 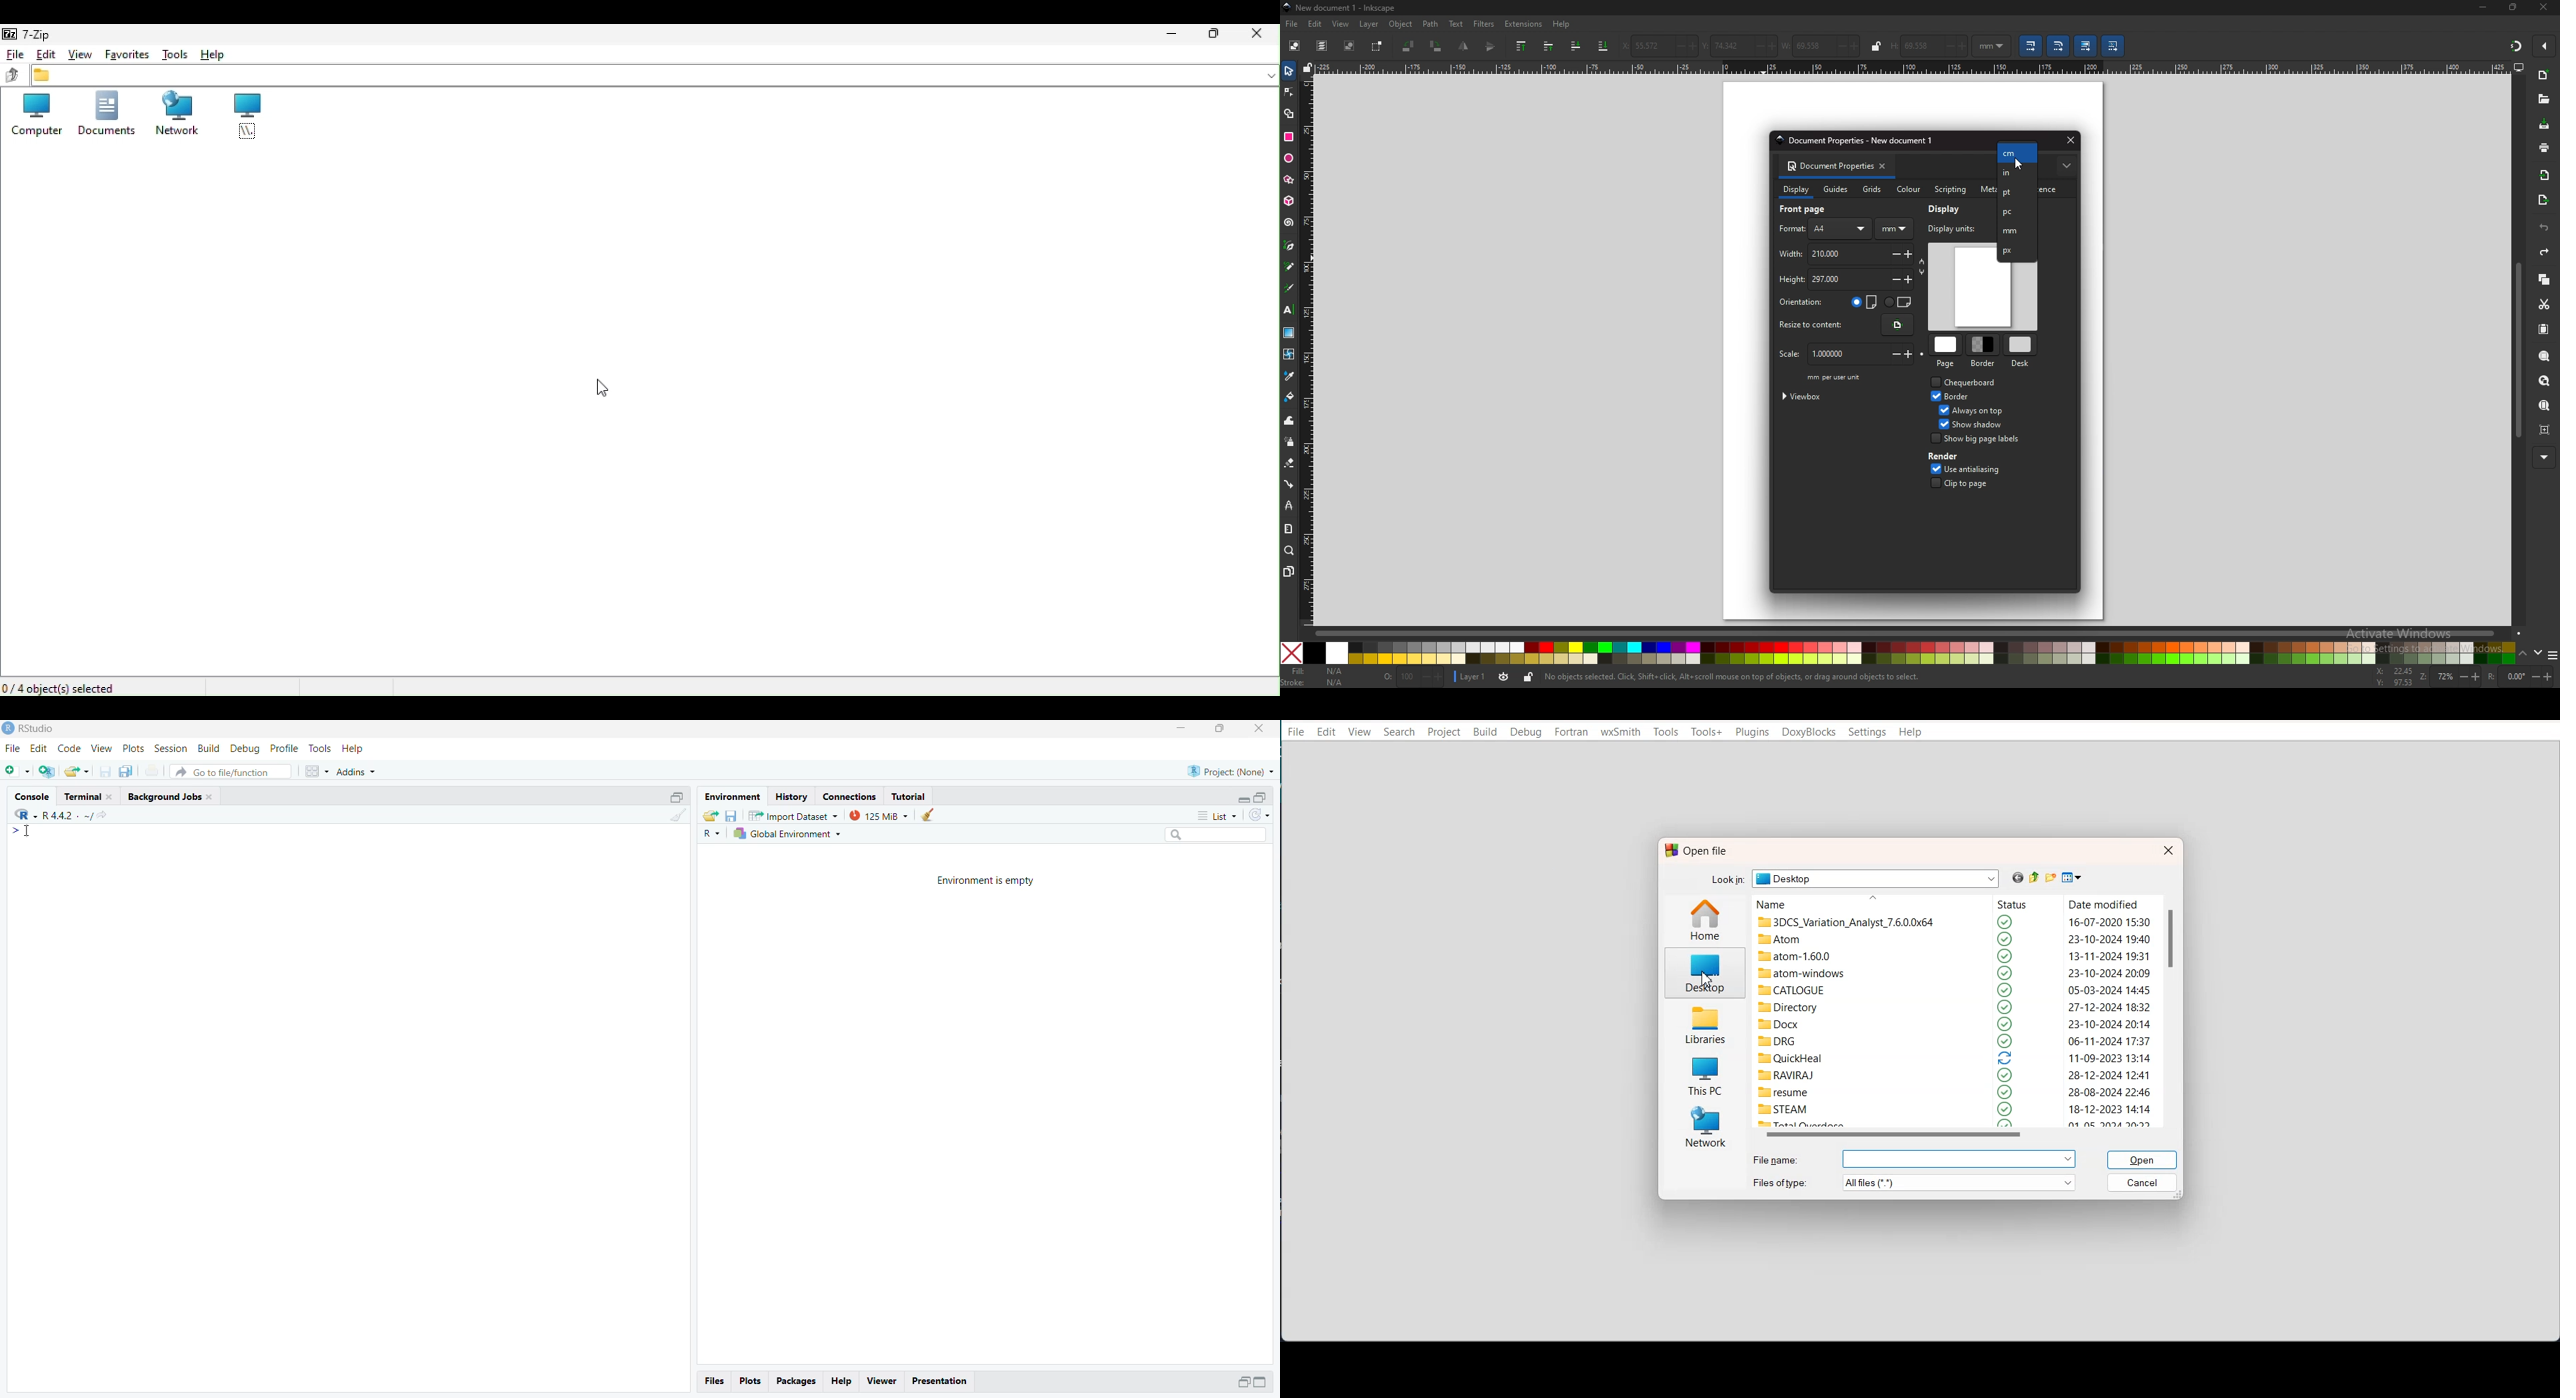 I want to click on lock, so click(x=1877, y=46).